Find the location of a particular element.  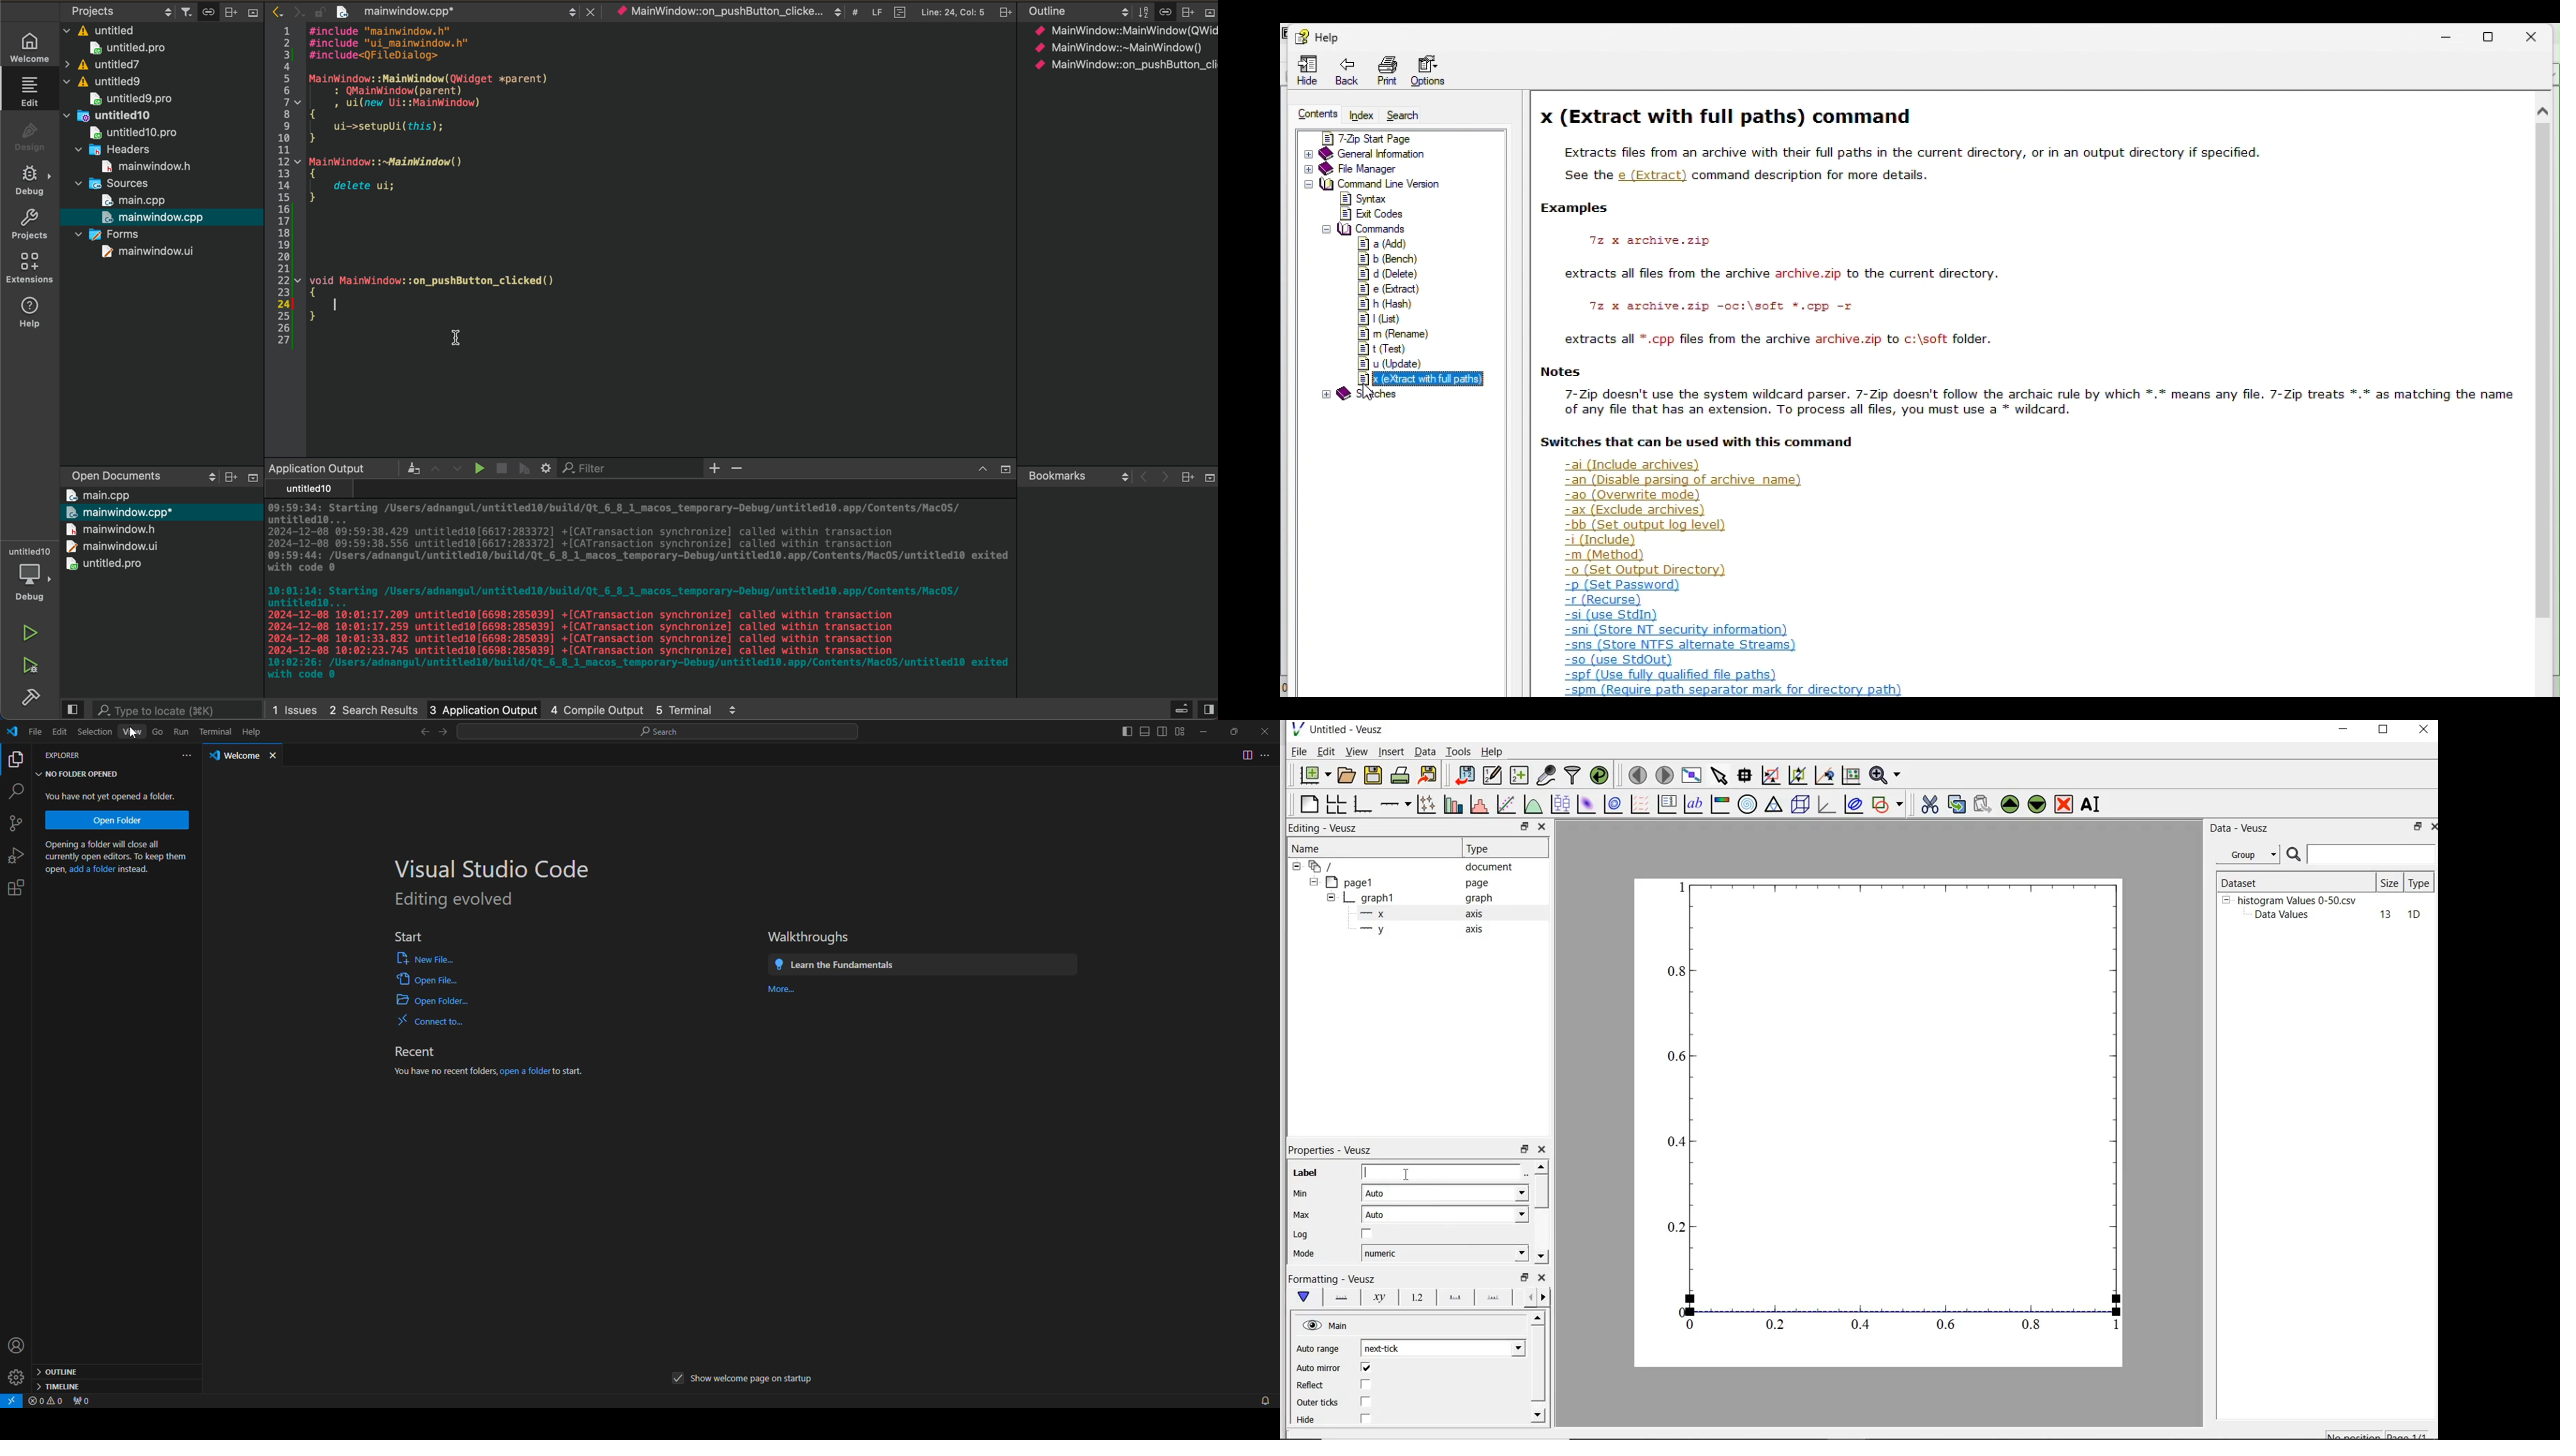

profile is located at coordinates (21, 1346).